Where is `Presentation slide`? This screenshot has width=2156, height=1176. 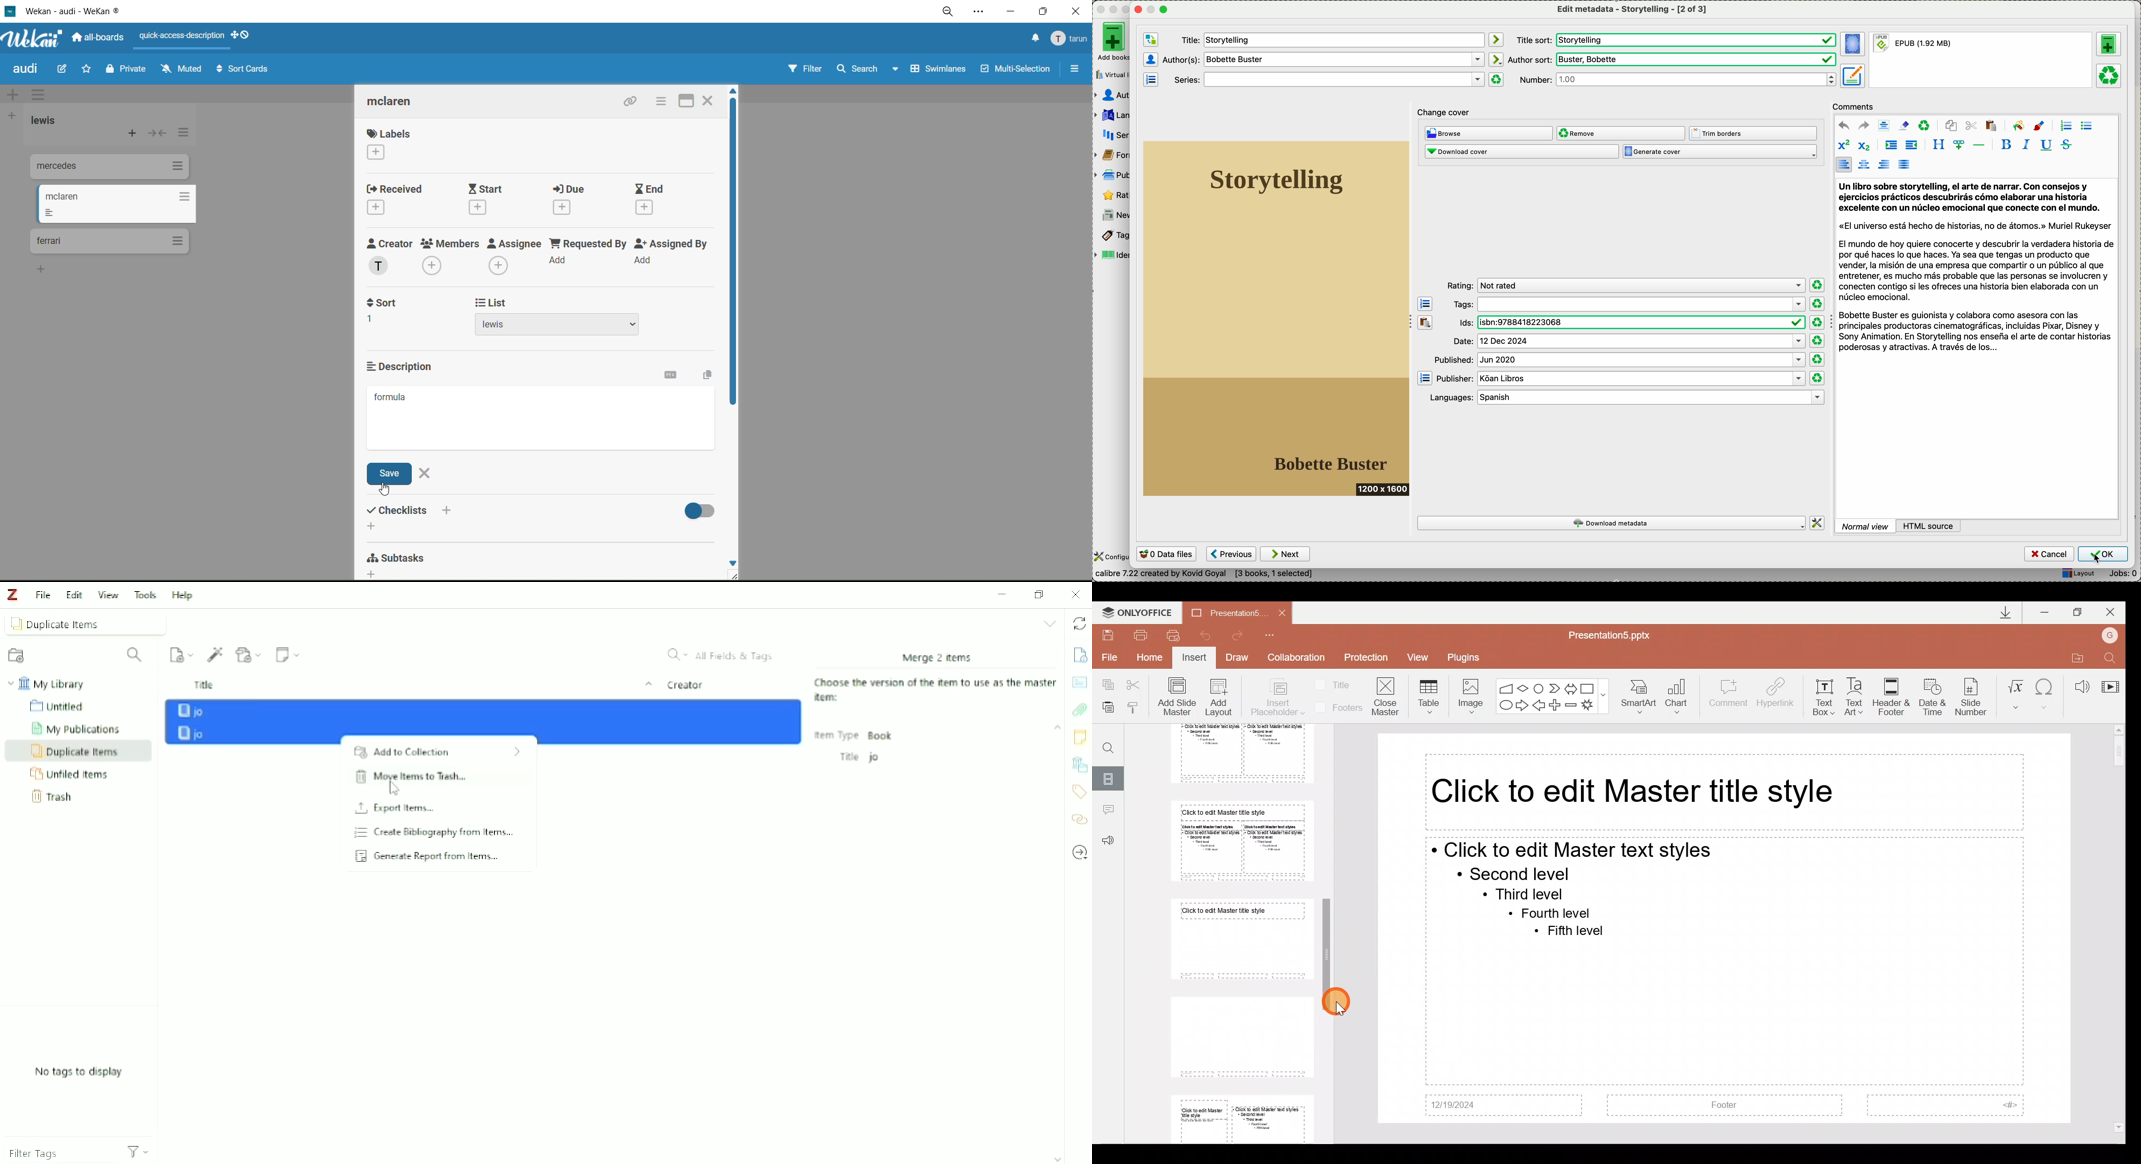 Presentation slide is located at coordinates (1726, 929).